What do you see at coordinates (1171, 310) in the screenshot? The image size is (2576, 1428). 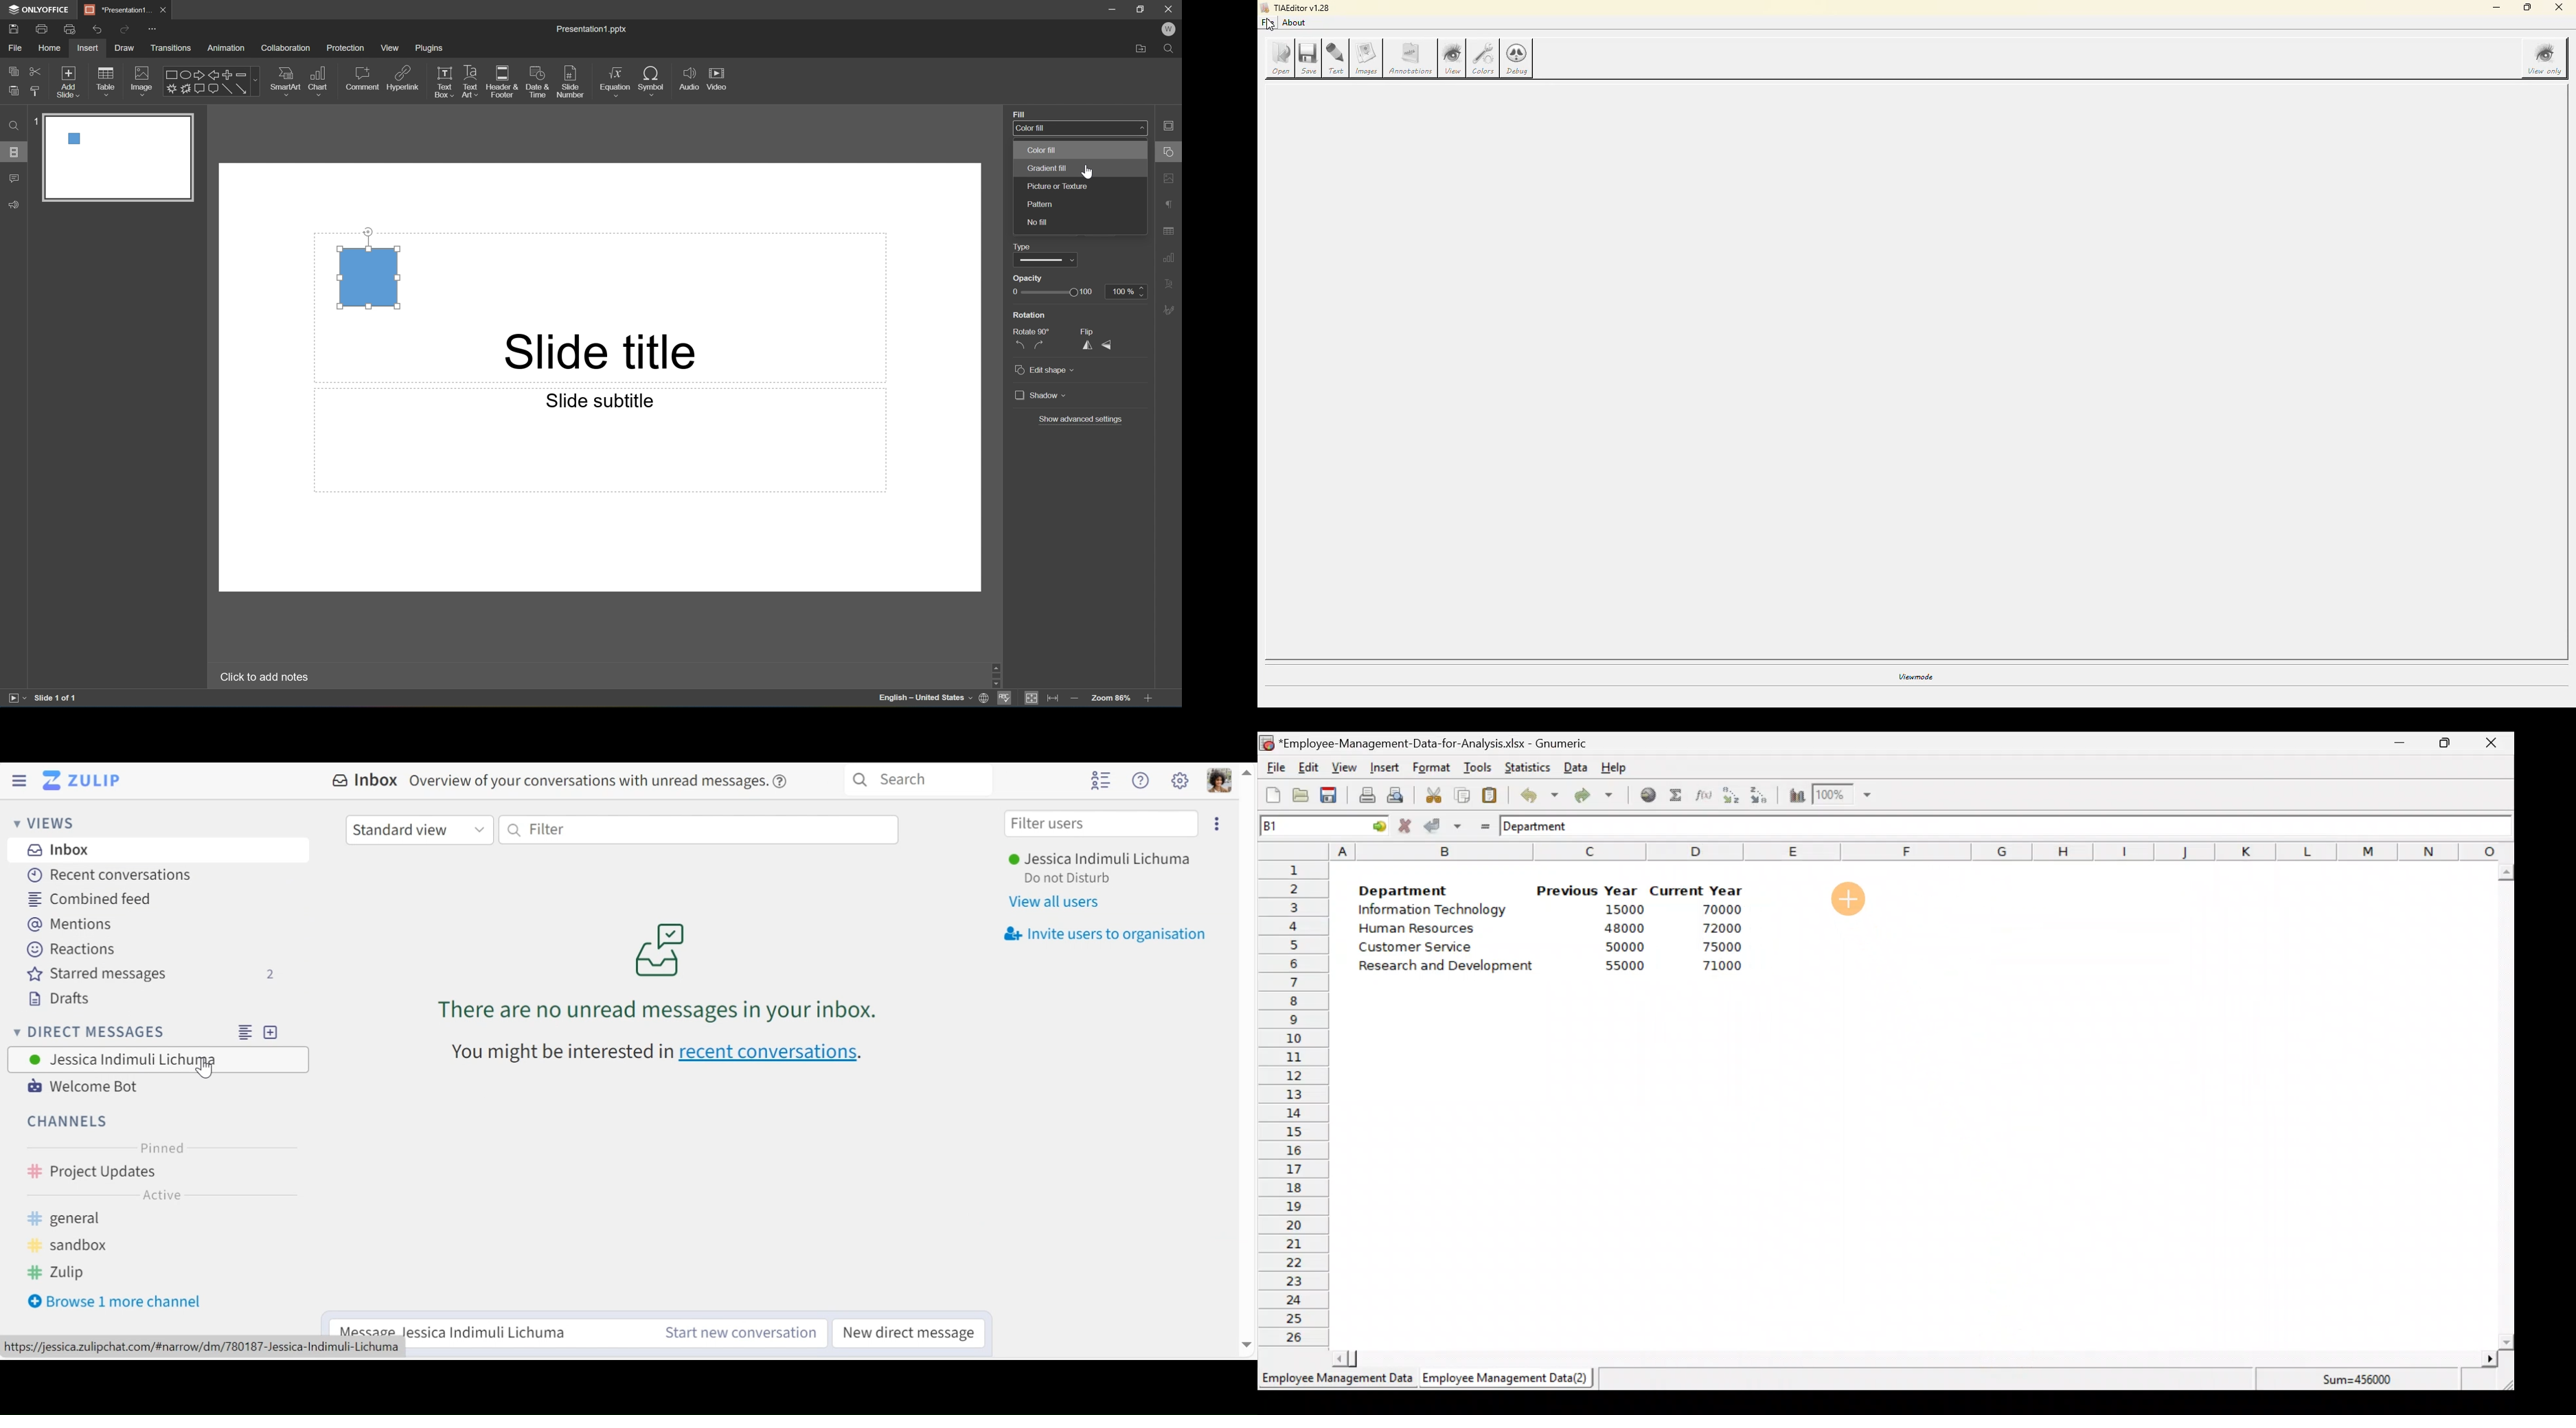 I see `Signature settings` at bounding box center [1171, 310].